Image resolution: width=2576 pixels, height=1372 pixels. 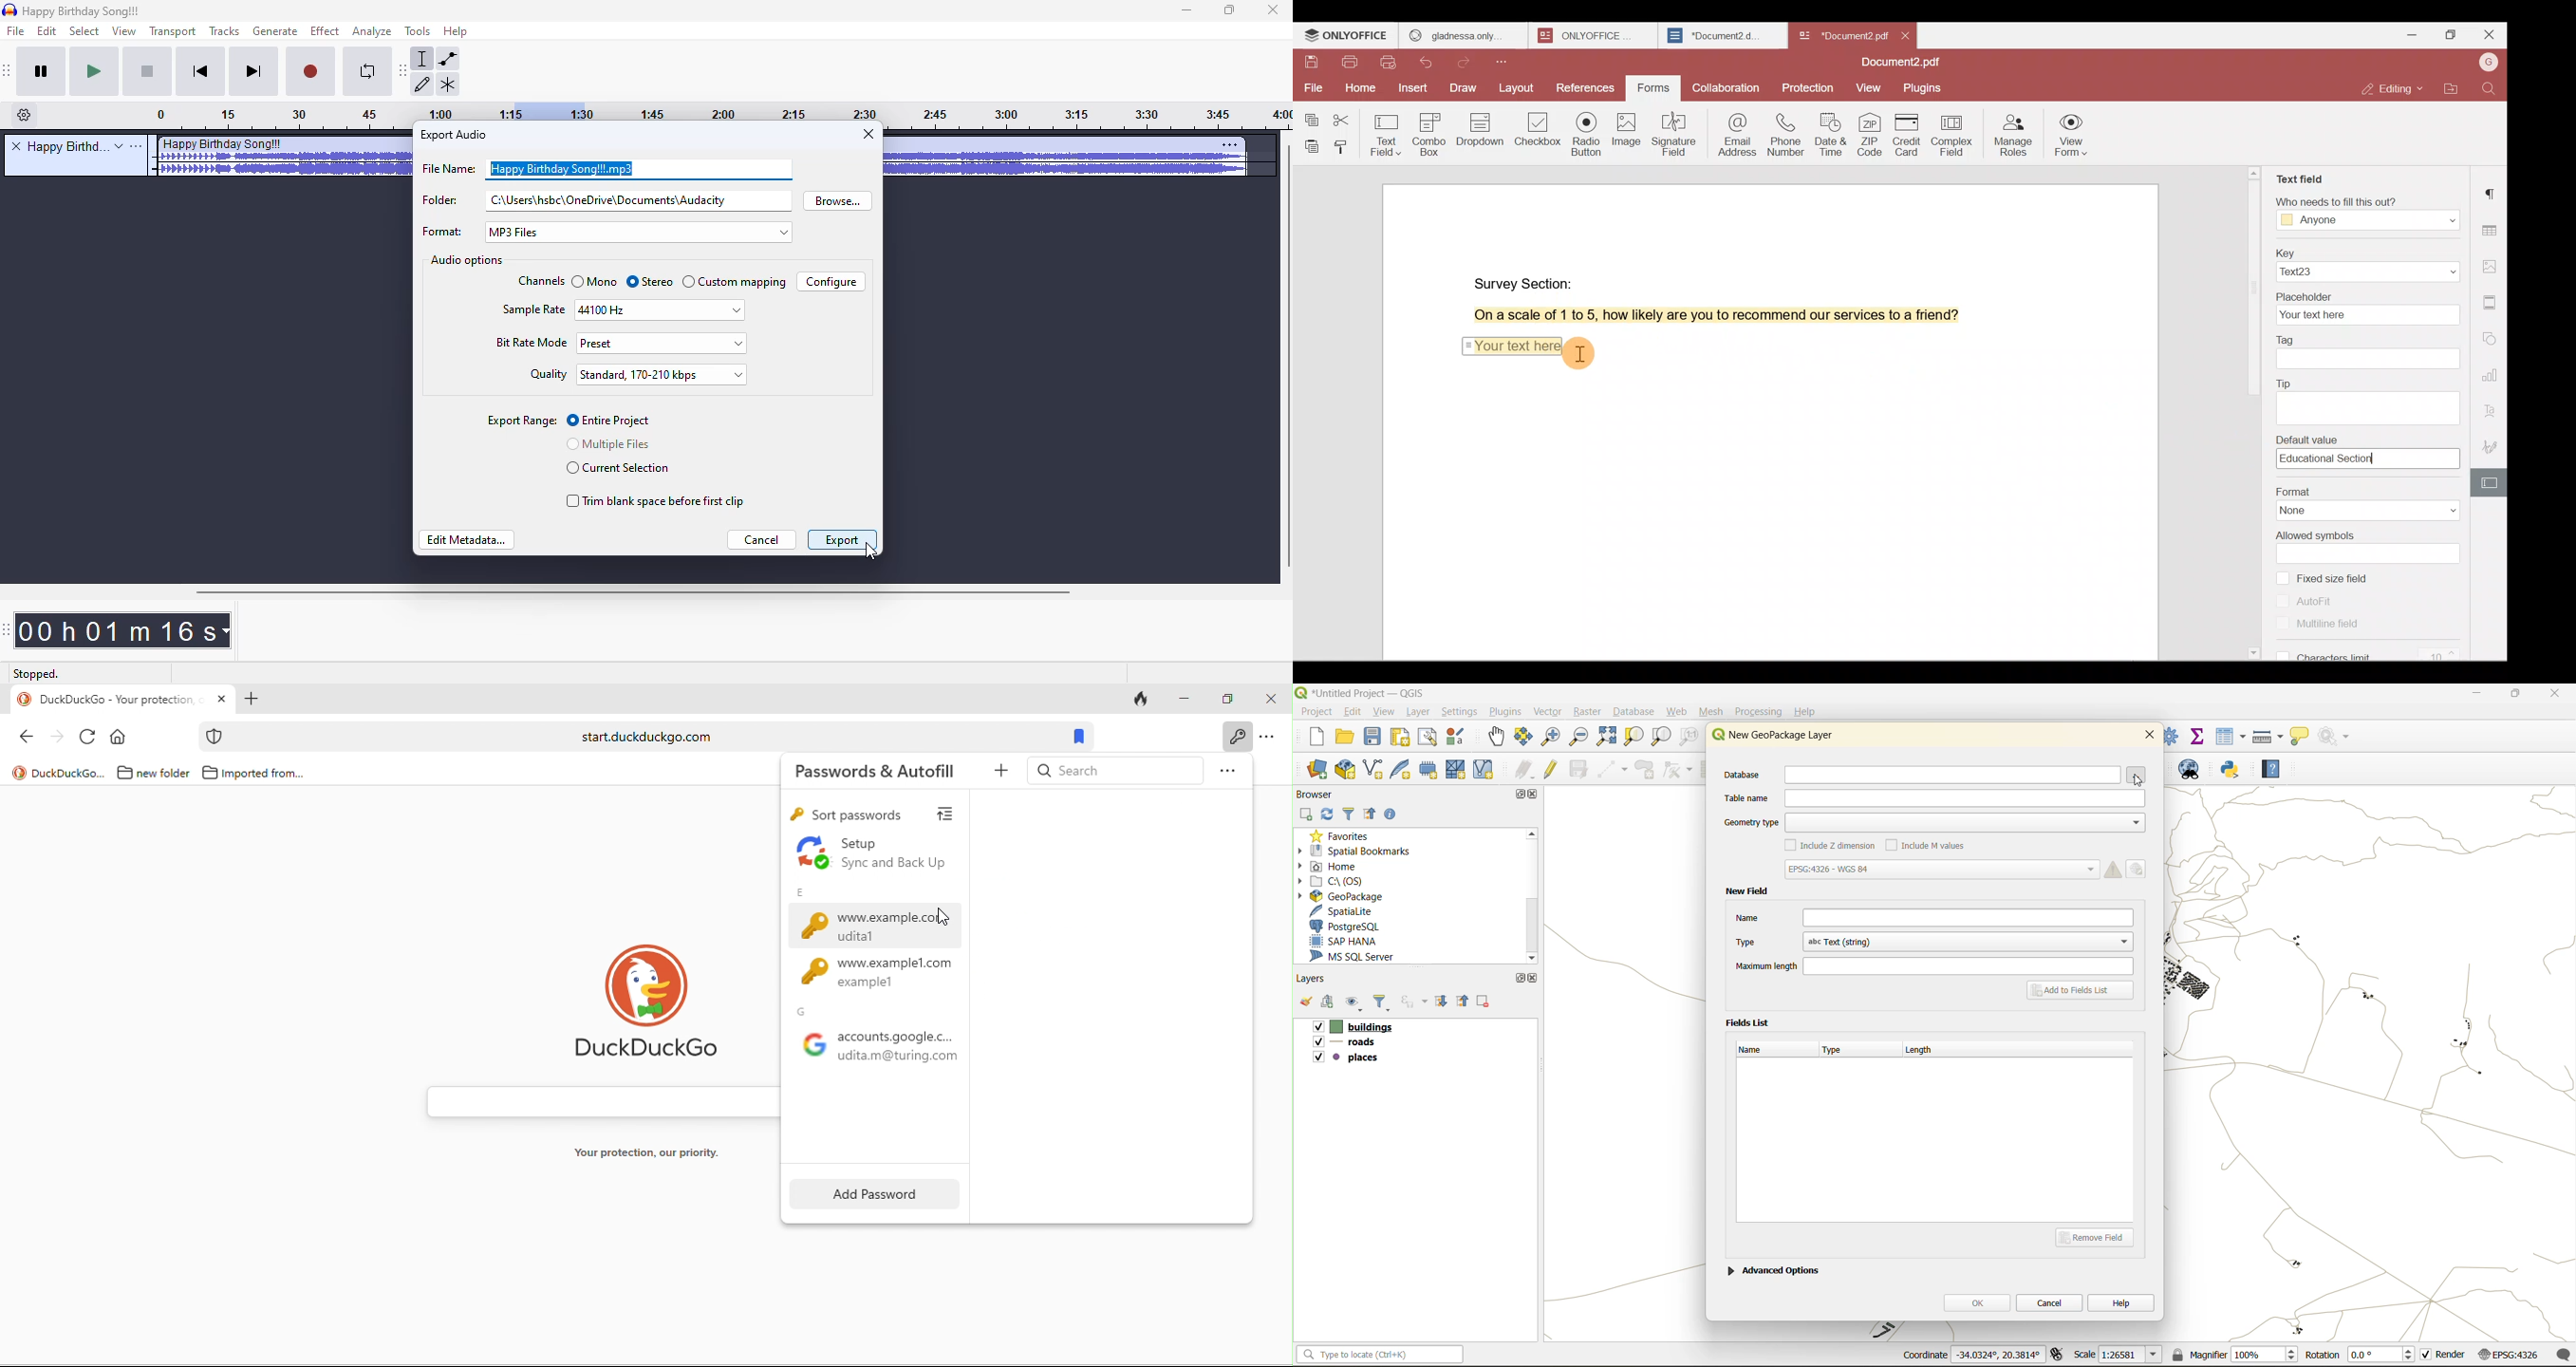 I want to click on remove field, so click(x=2099, y=1237).